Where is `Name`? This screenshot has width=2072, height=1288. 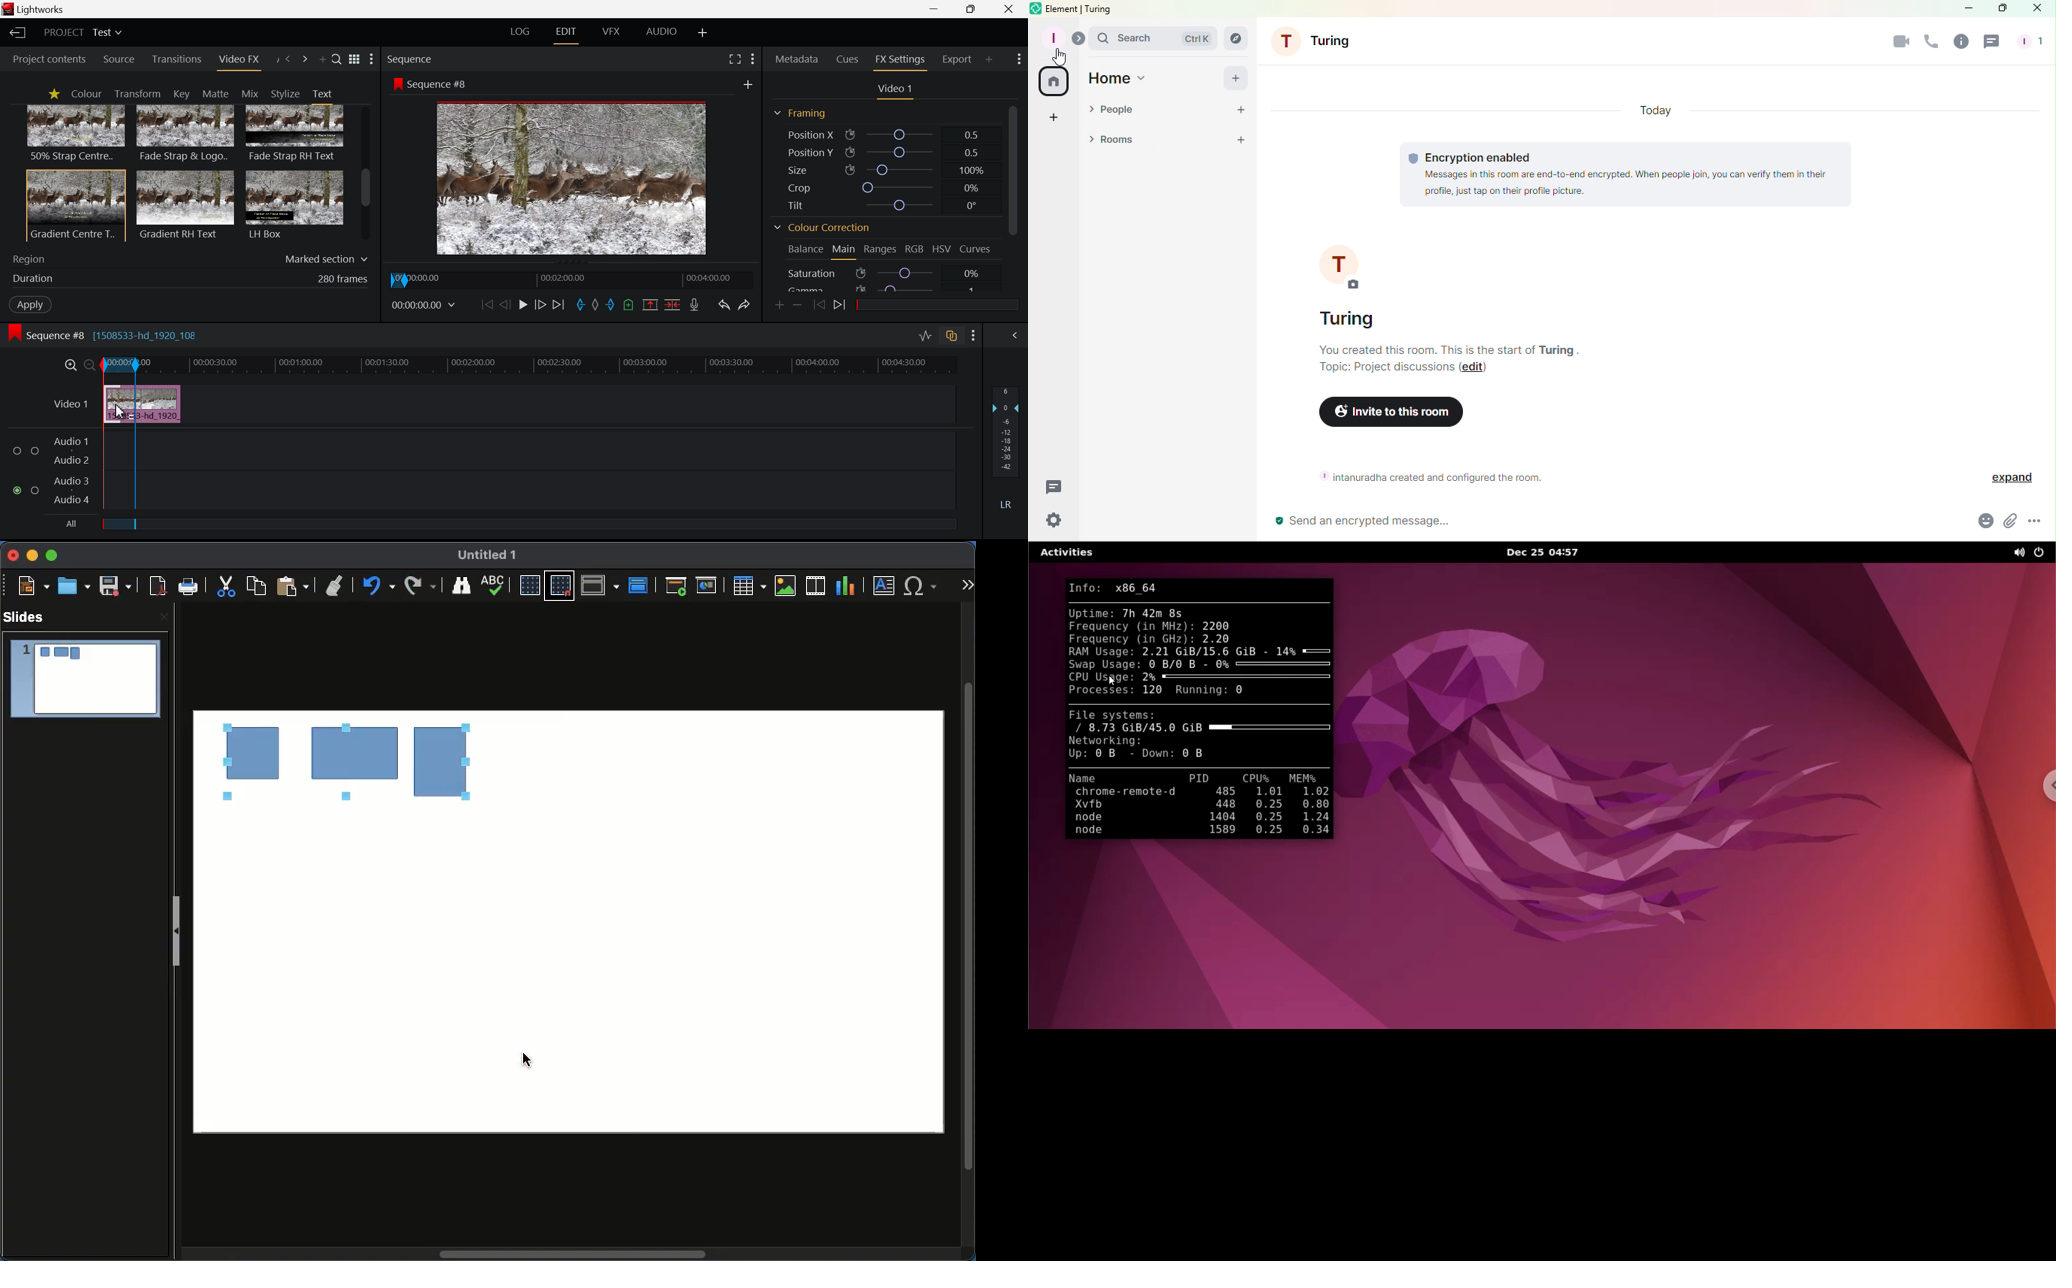 Name is located at coordinates (492, 556).